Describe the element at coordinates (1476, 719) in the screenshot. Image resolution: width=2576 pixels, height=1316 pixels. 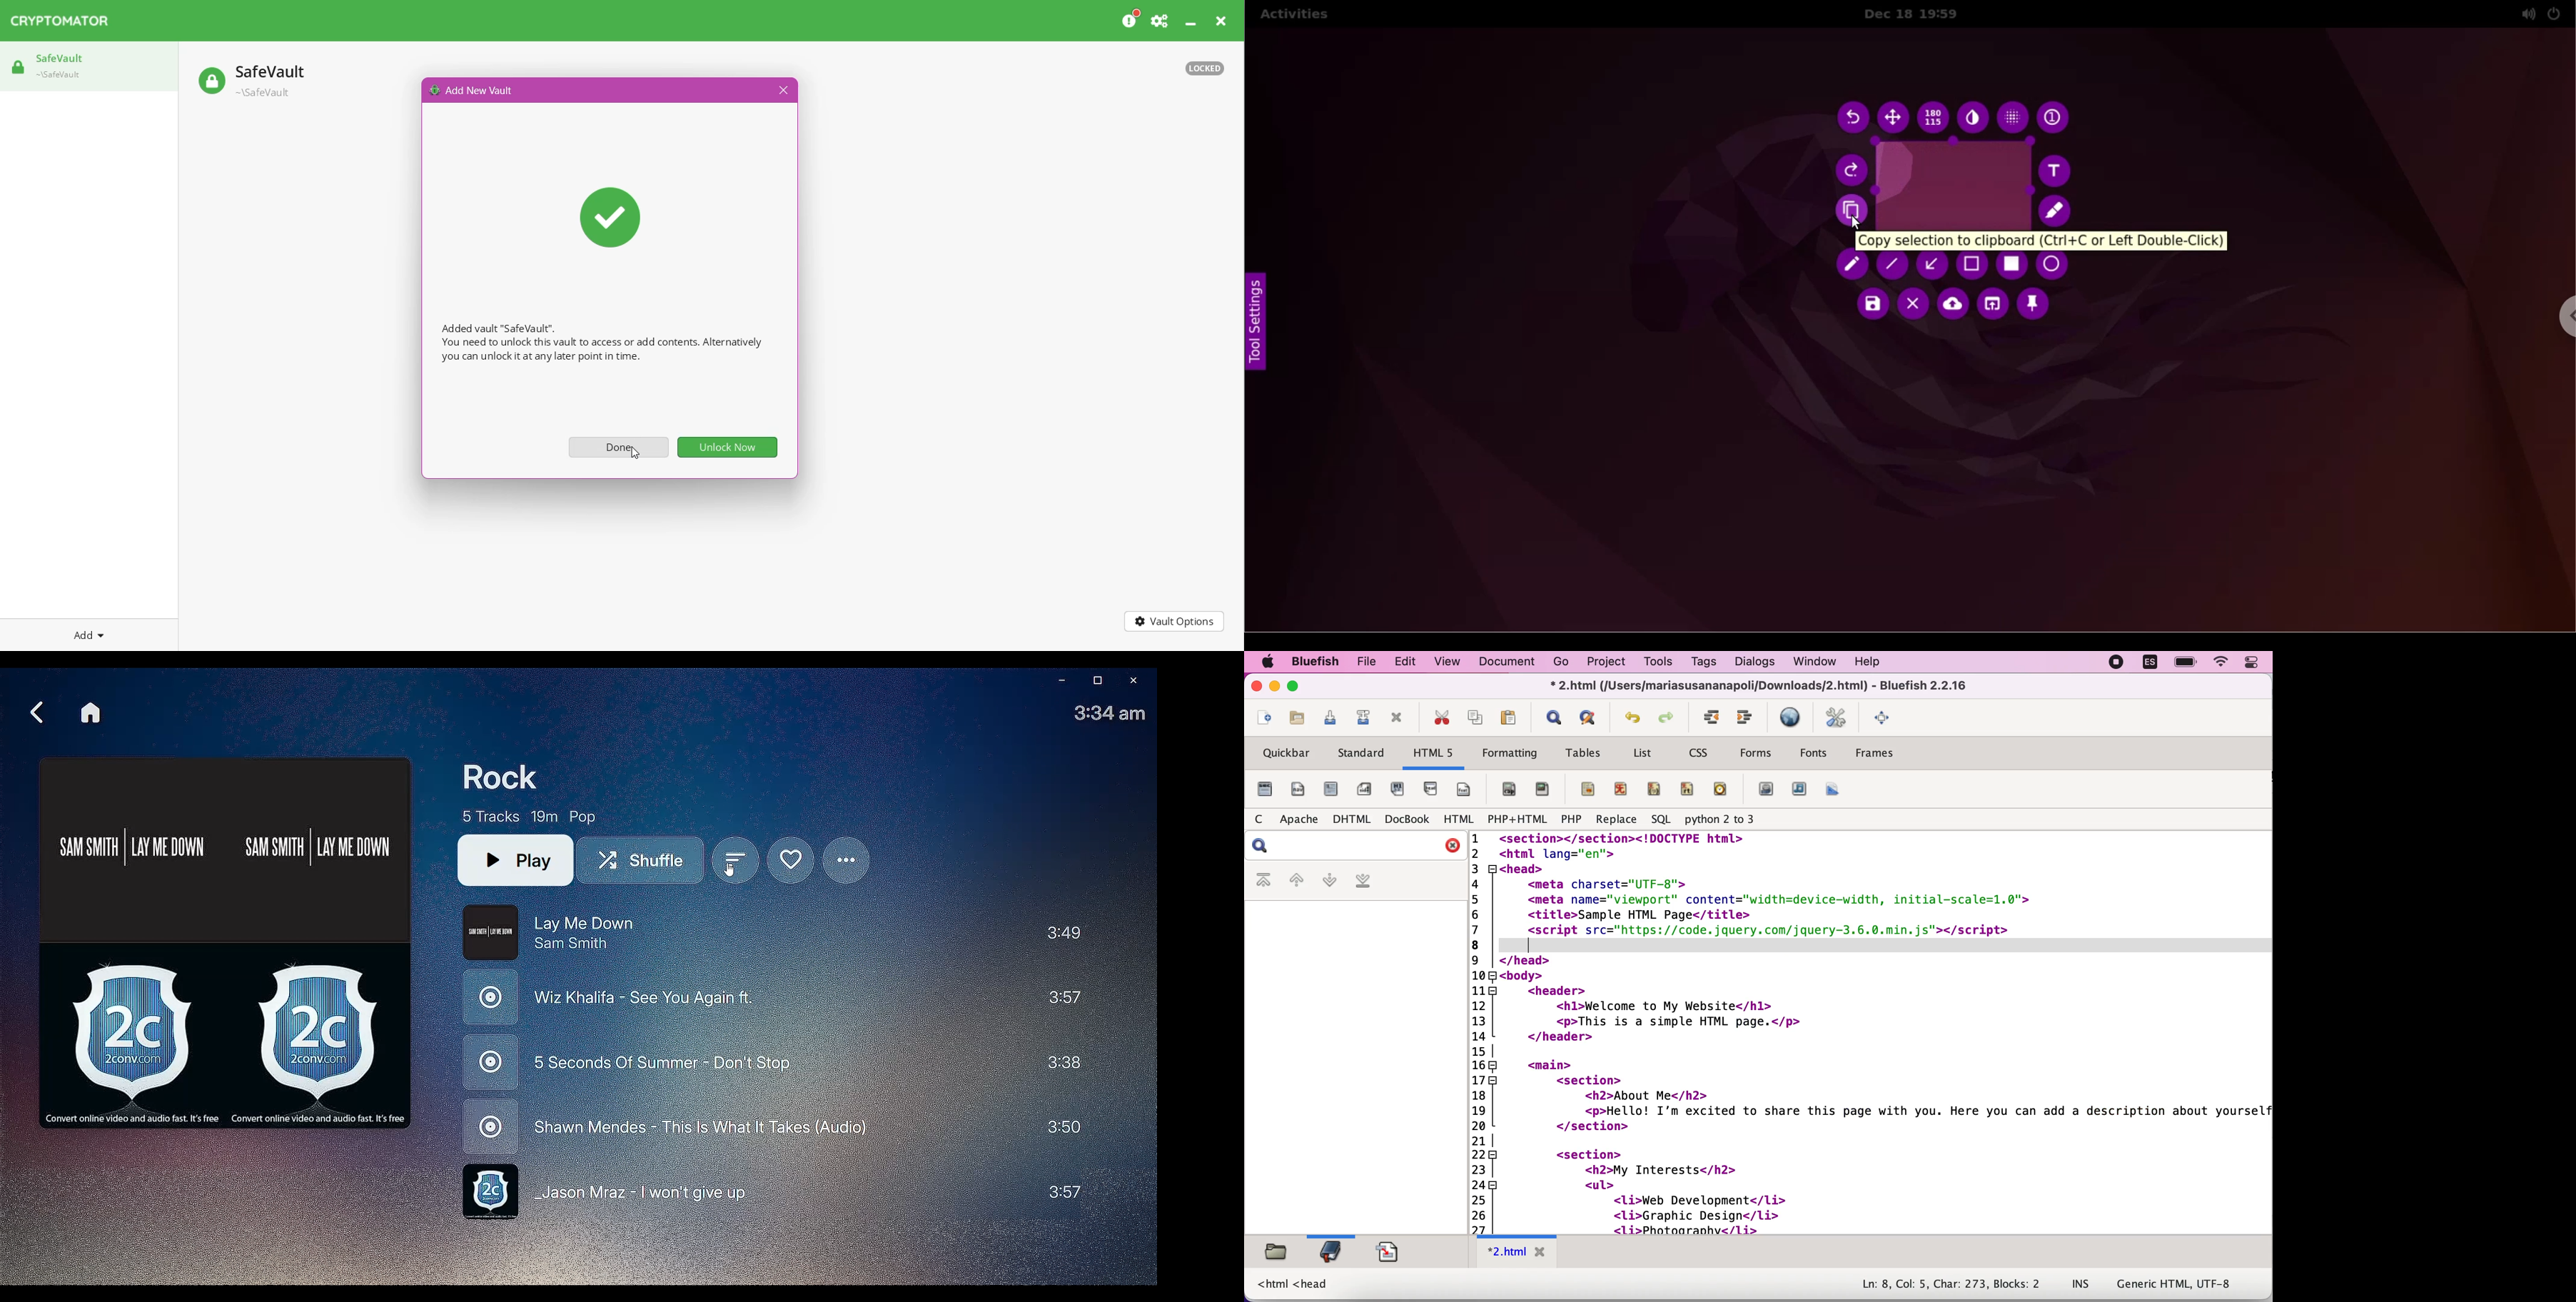
I see `copy` at that location.